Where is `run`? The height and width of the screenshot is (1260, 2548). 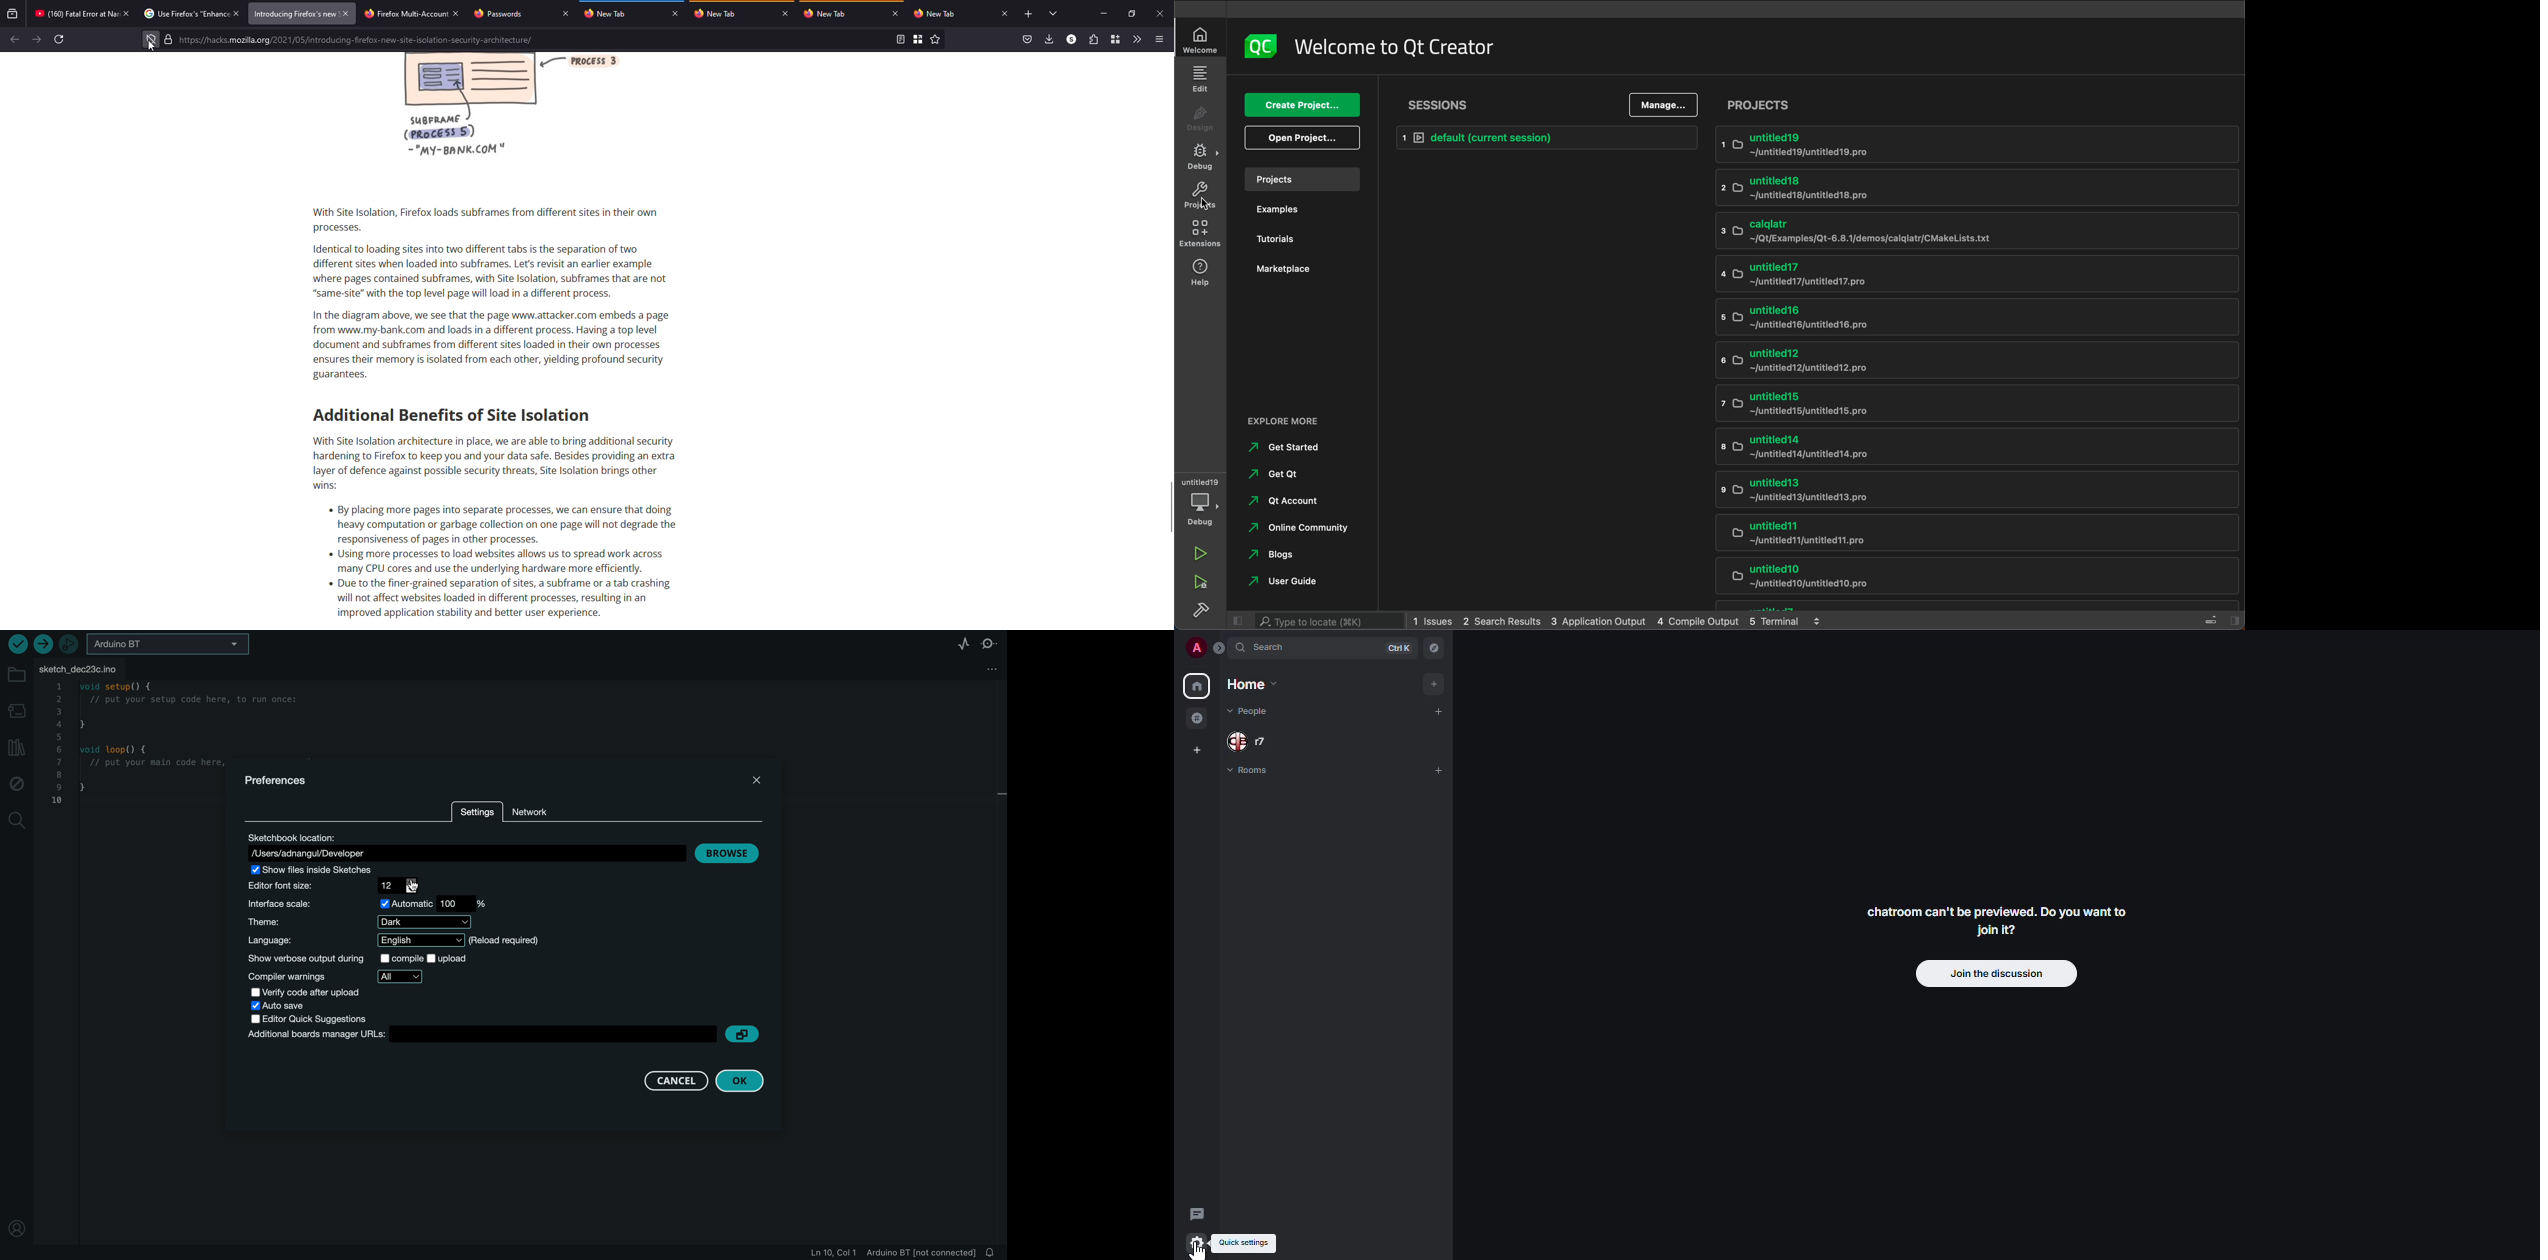
run is located at coordinates (1202, 555).